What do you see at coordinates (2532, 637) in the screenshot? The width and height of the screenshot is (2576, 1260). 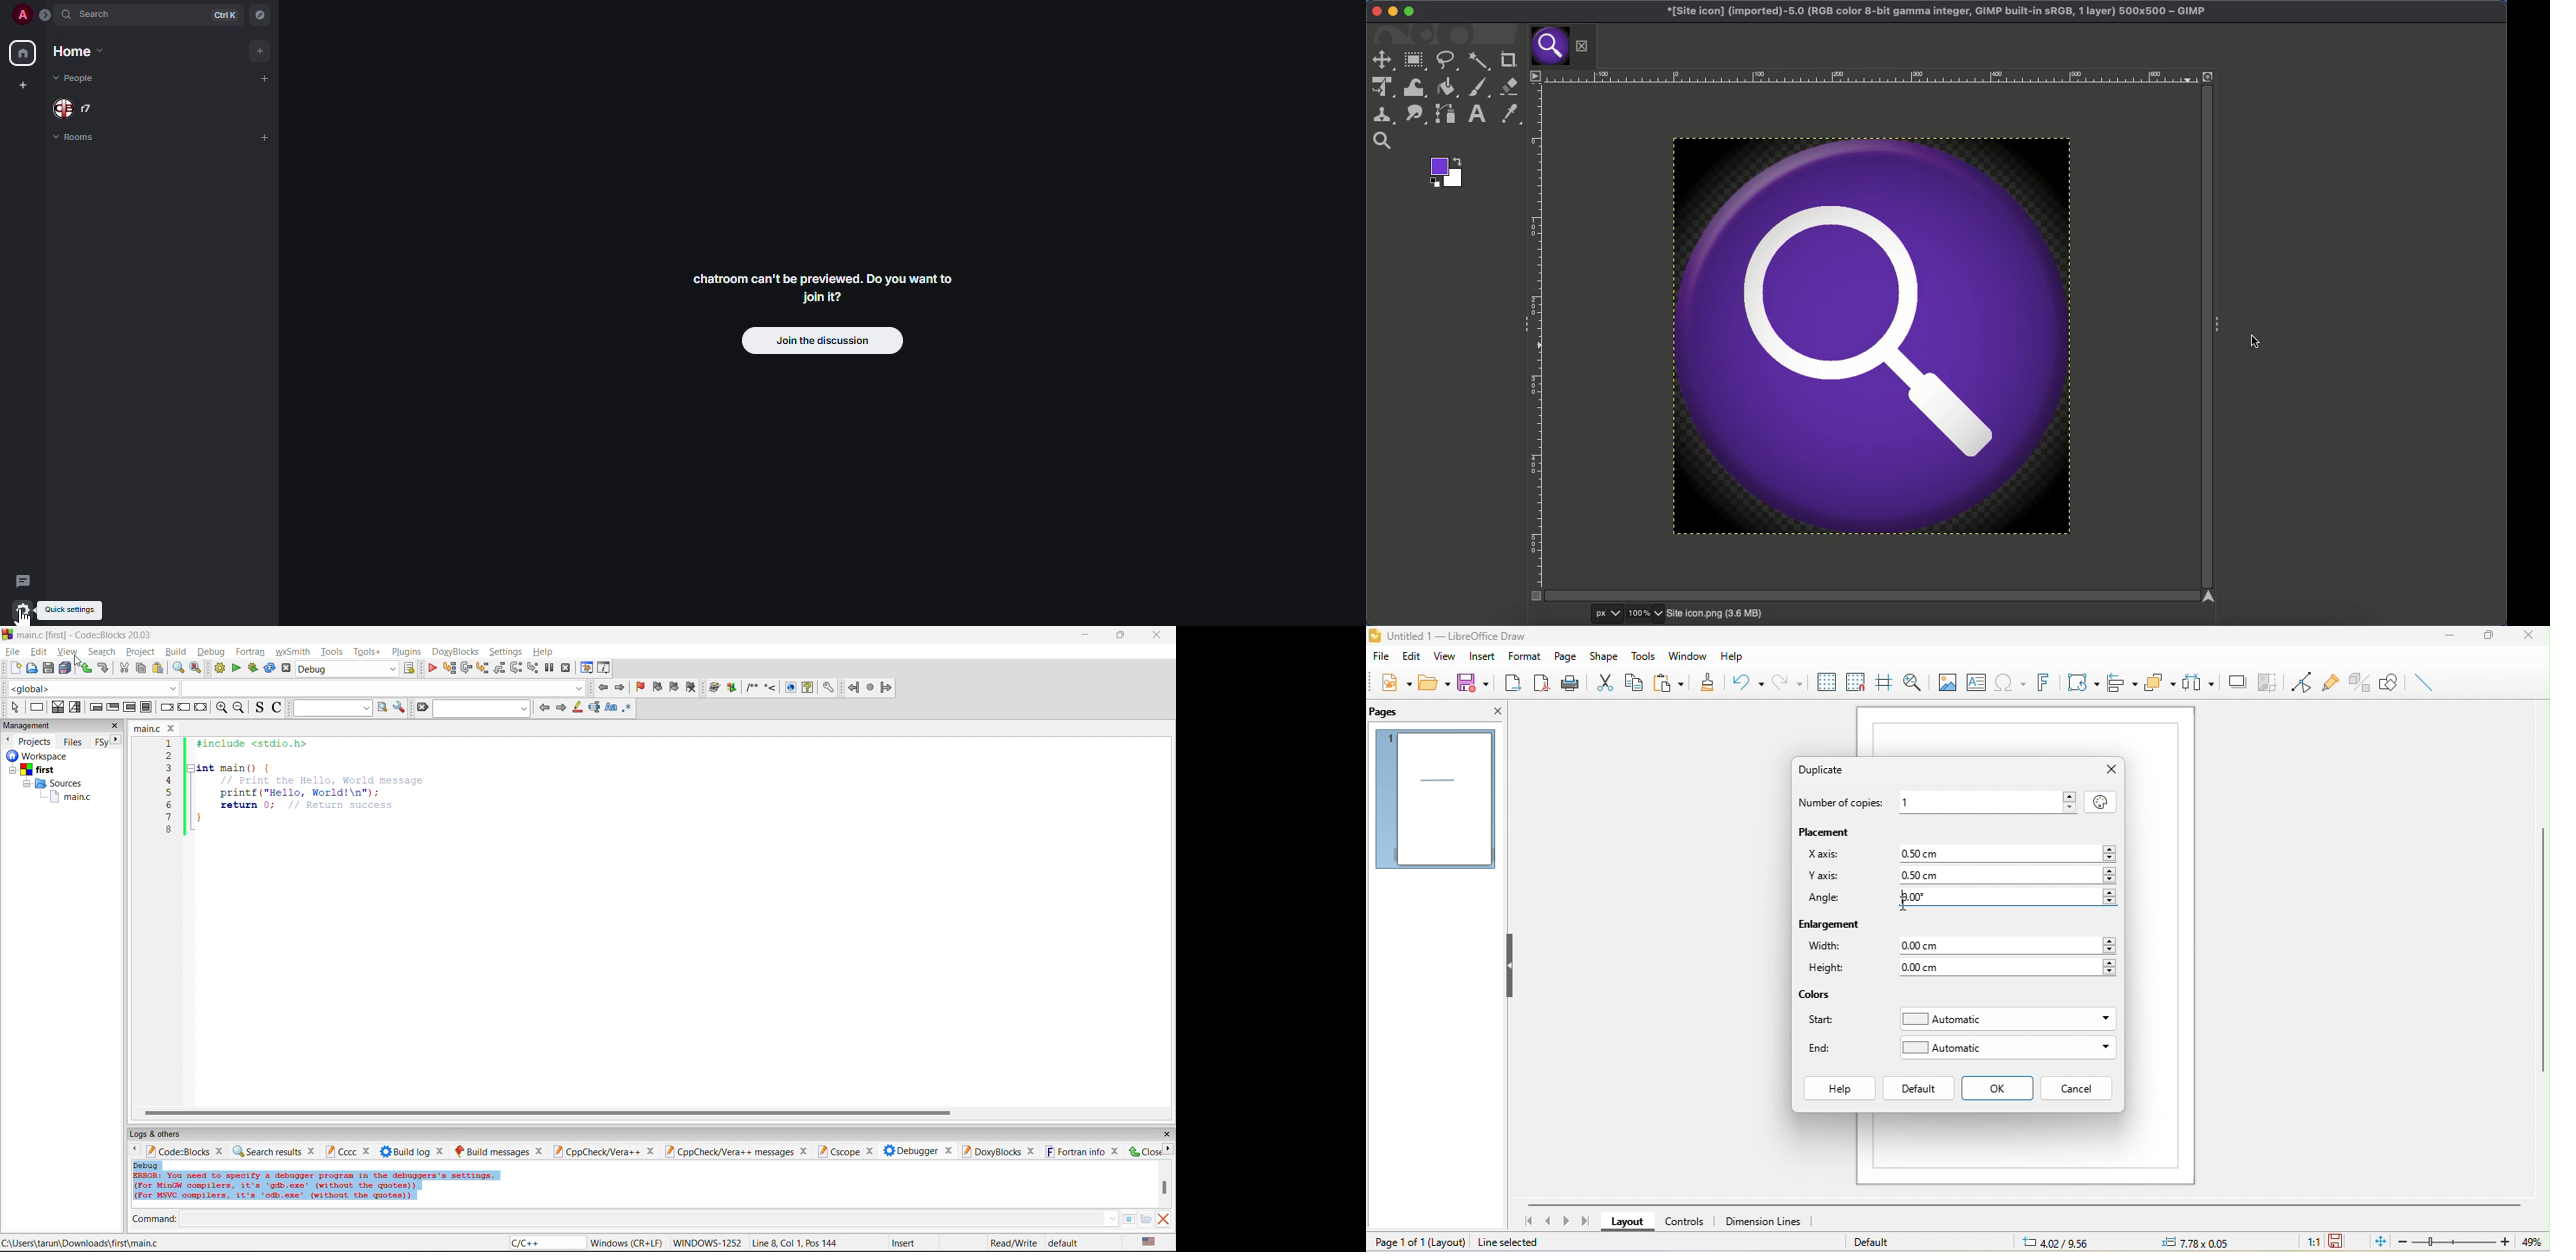 I see `close` at bounding box center [2532, 637].